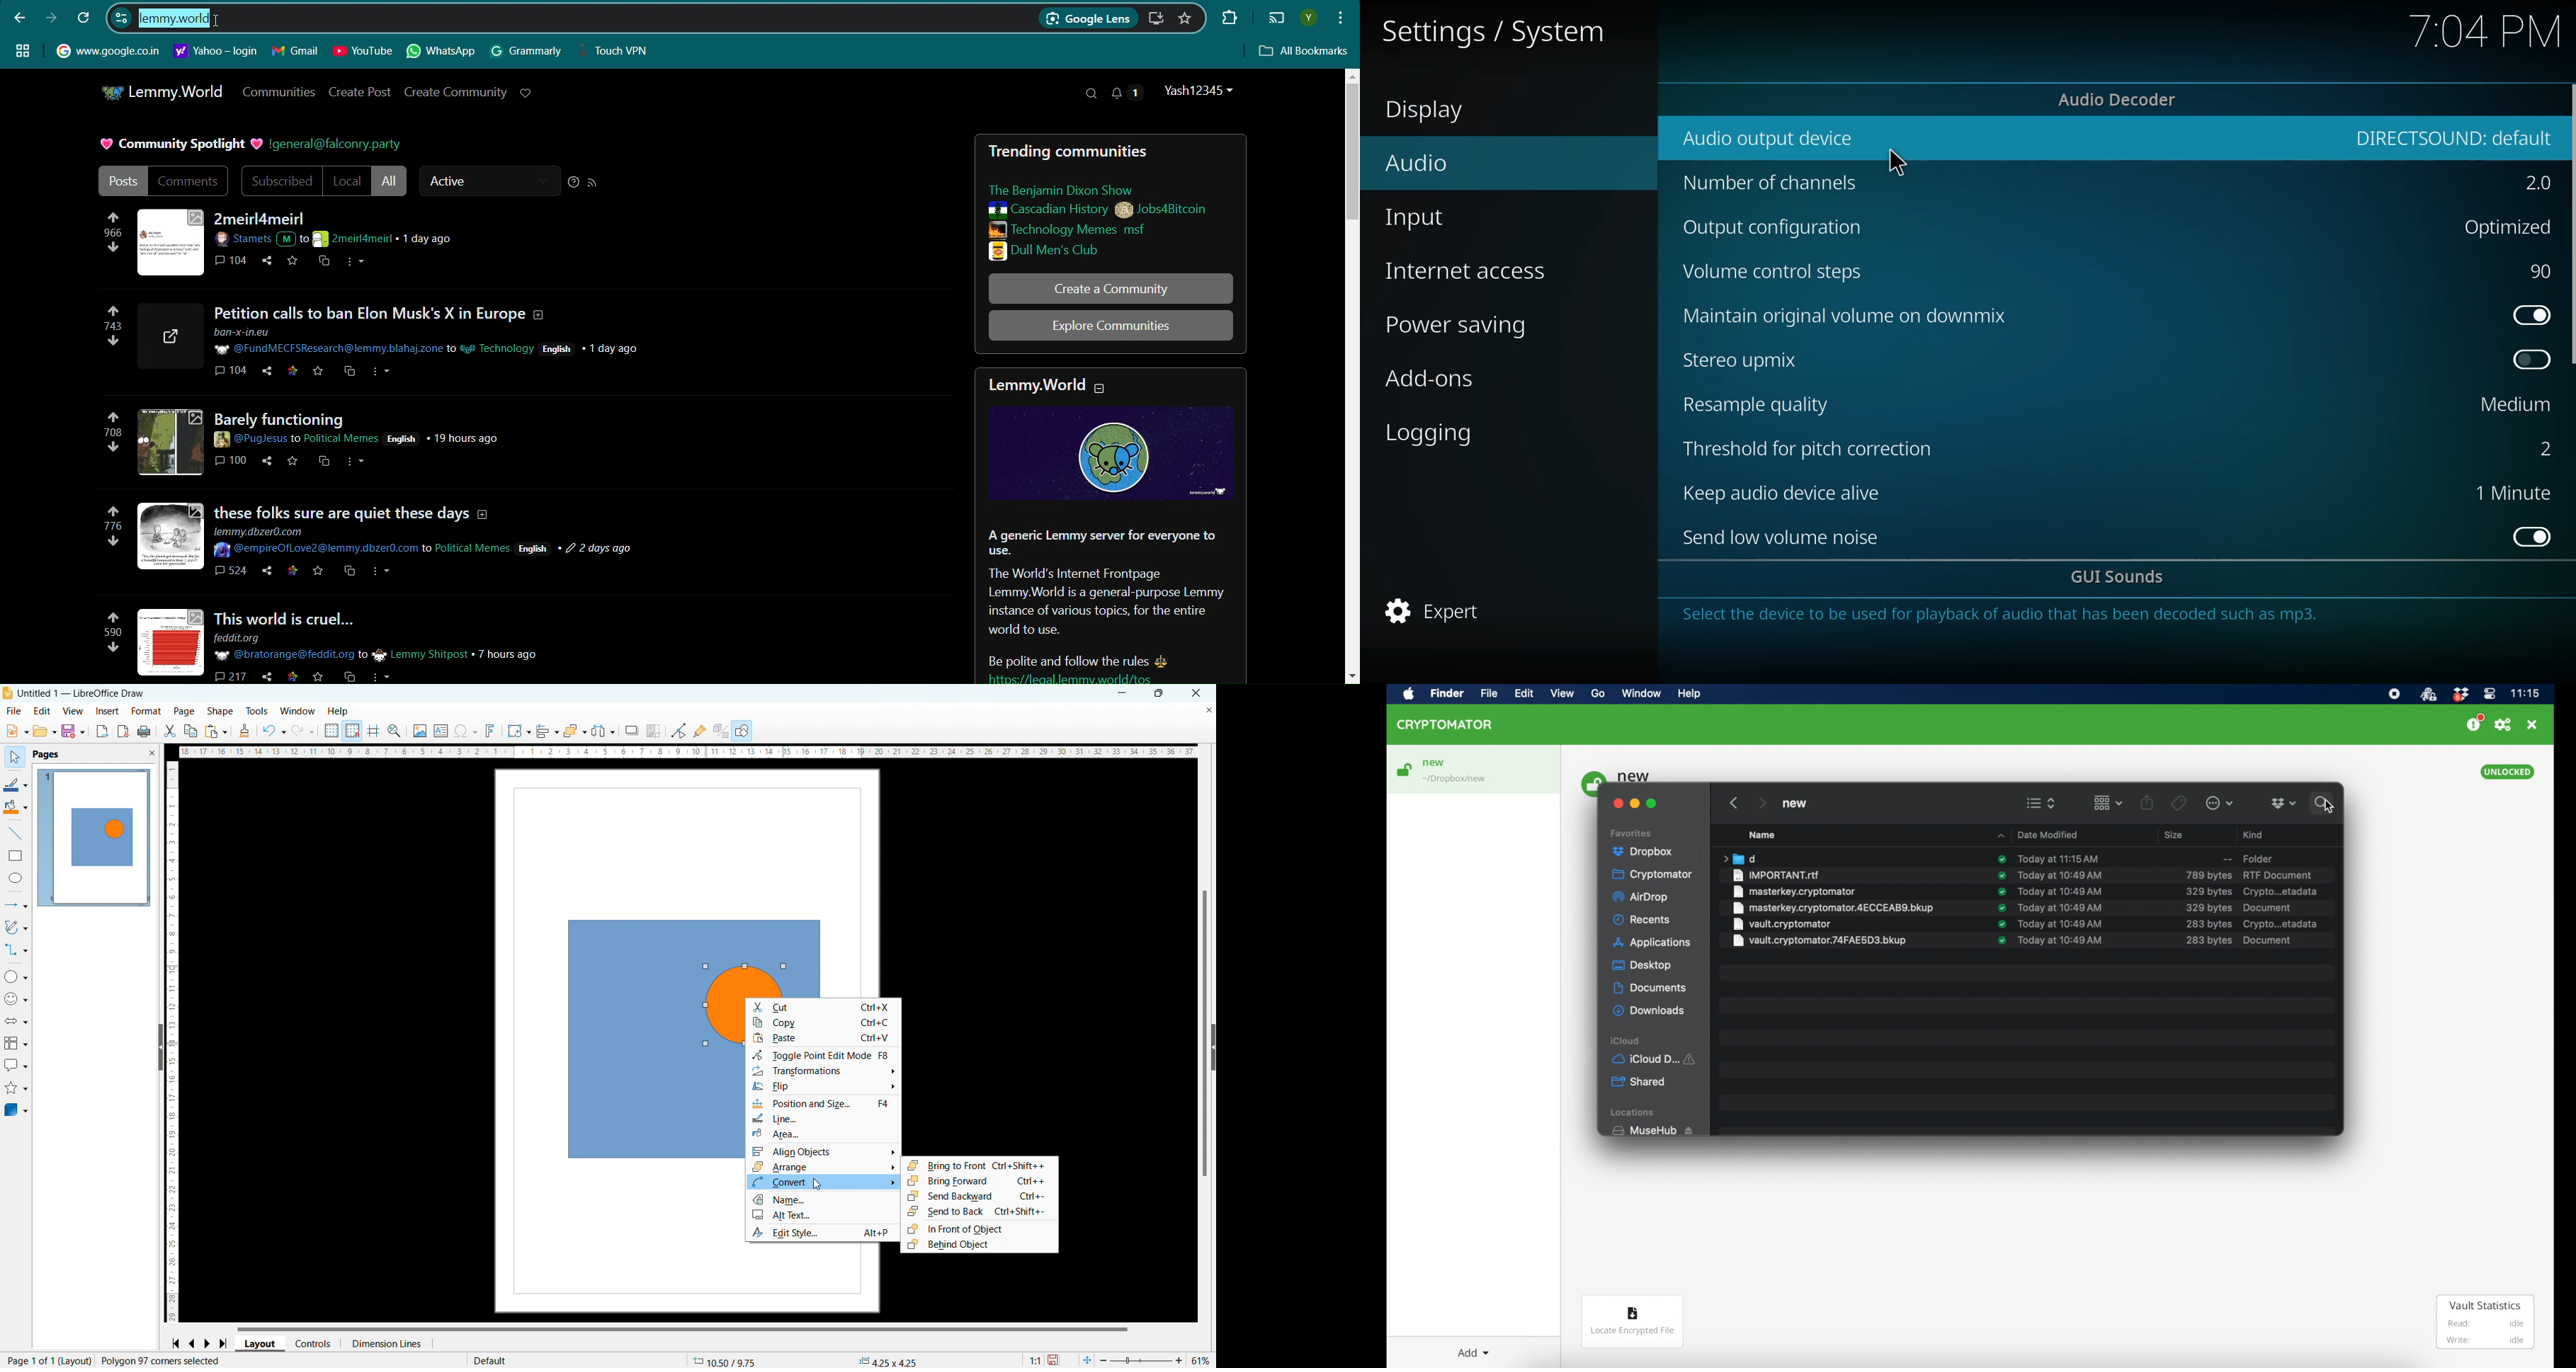 The height and width of the screenshot is (1372, 2576). What do you see at coordinates (1776, 875) in the screenshot?
I see `file` at bounding box center [1776, 875].